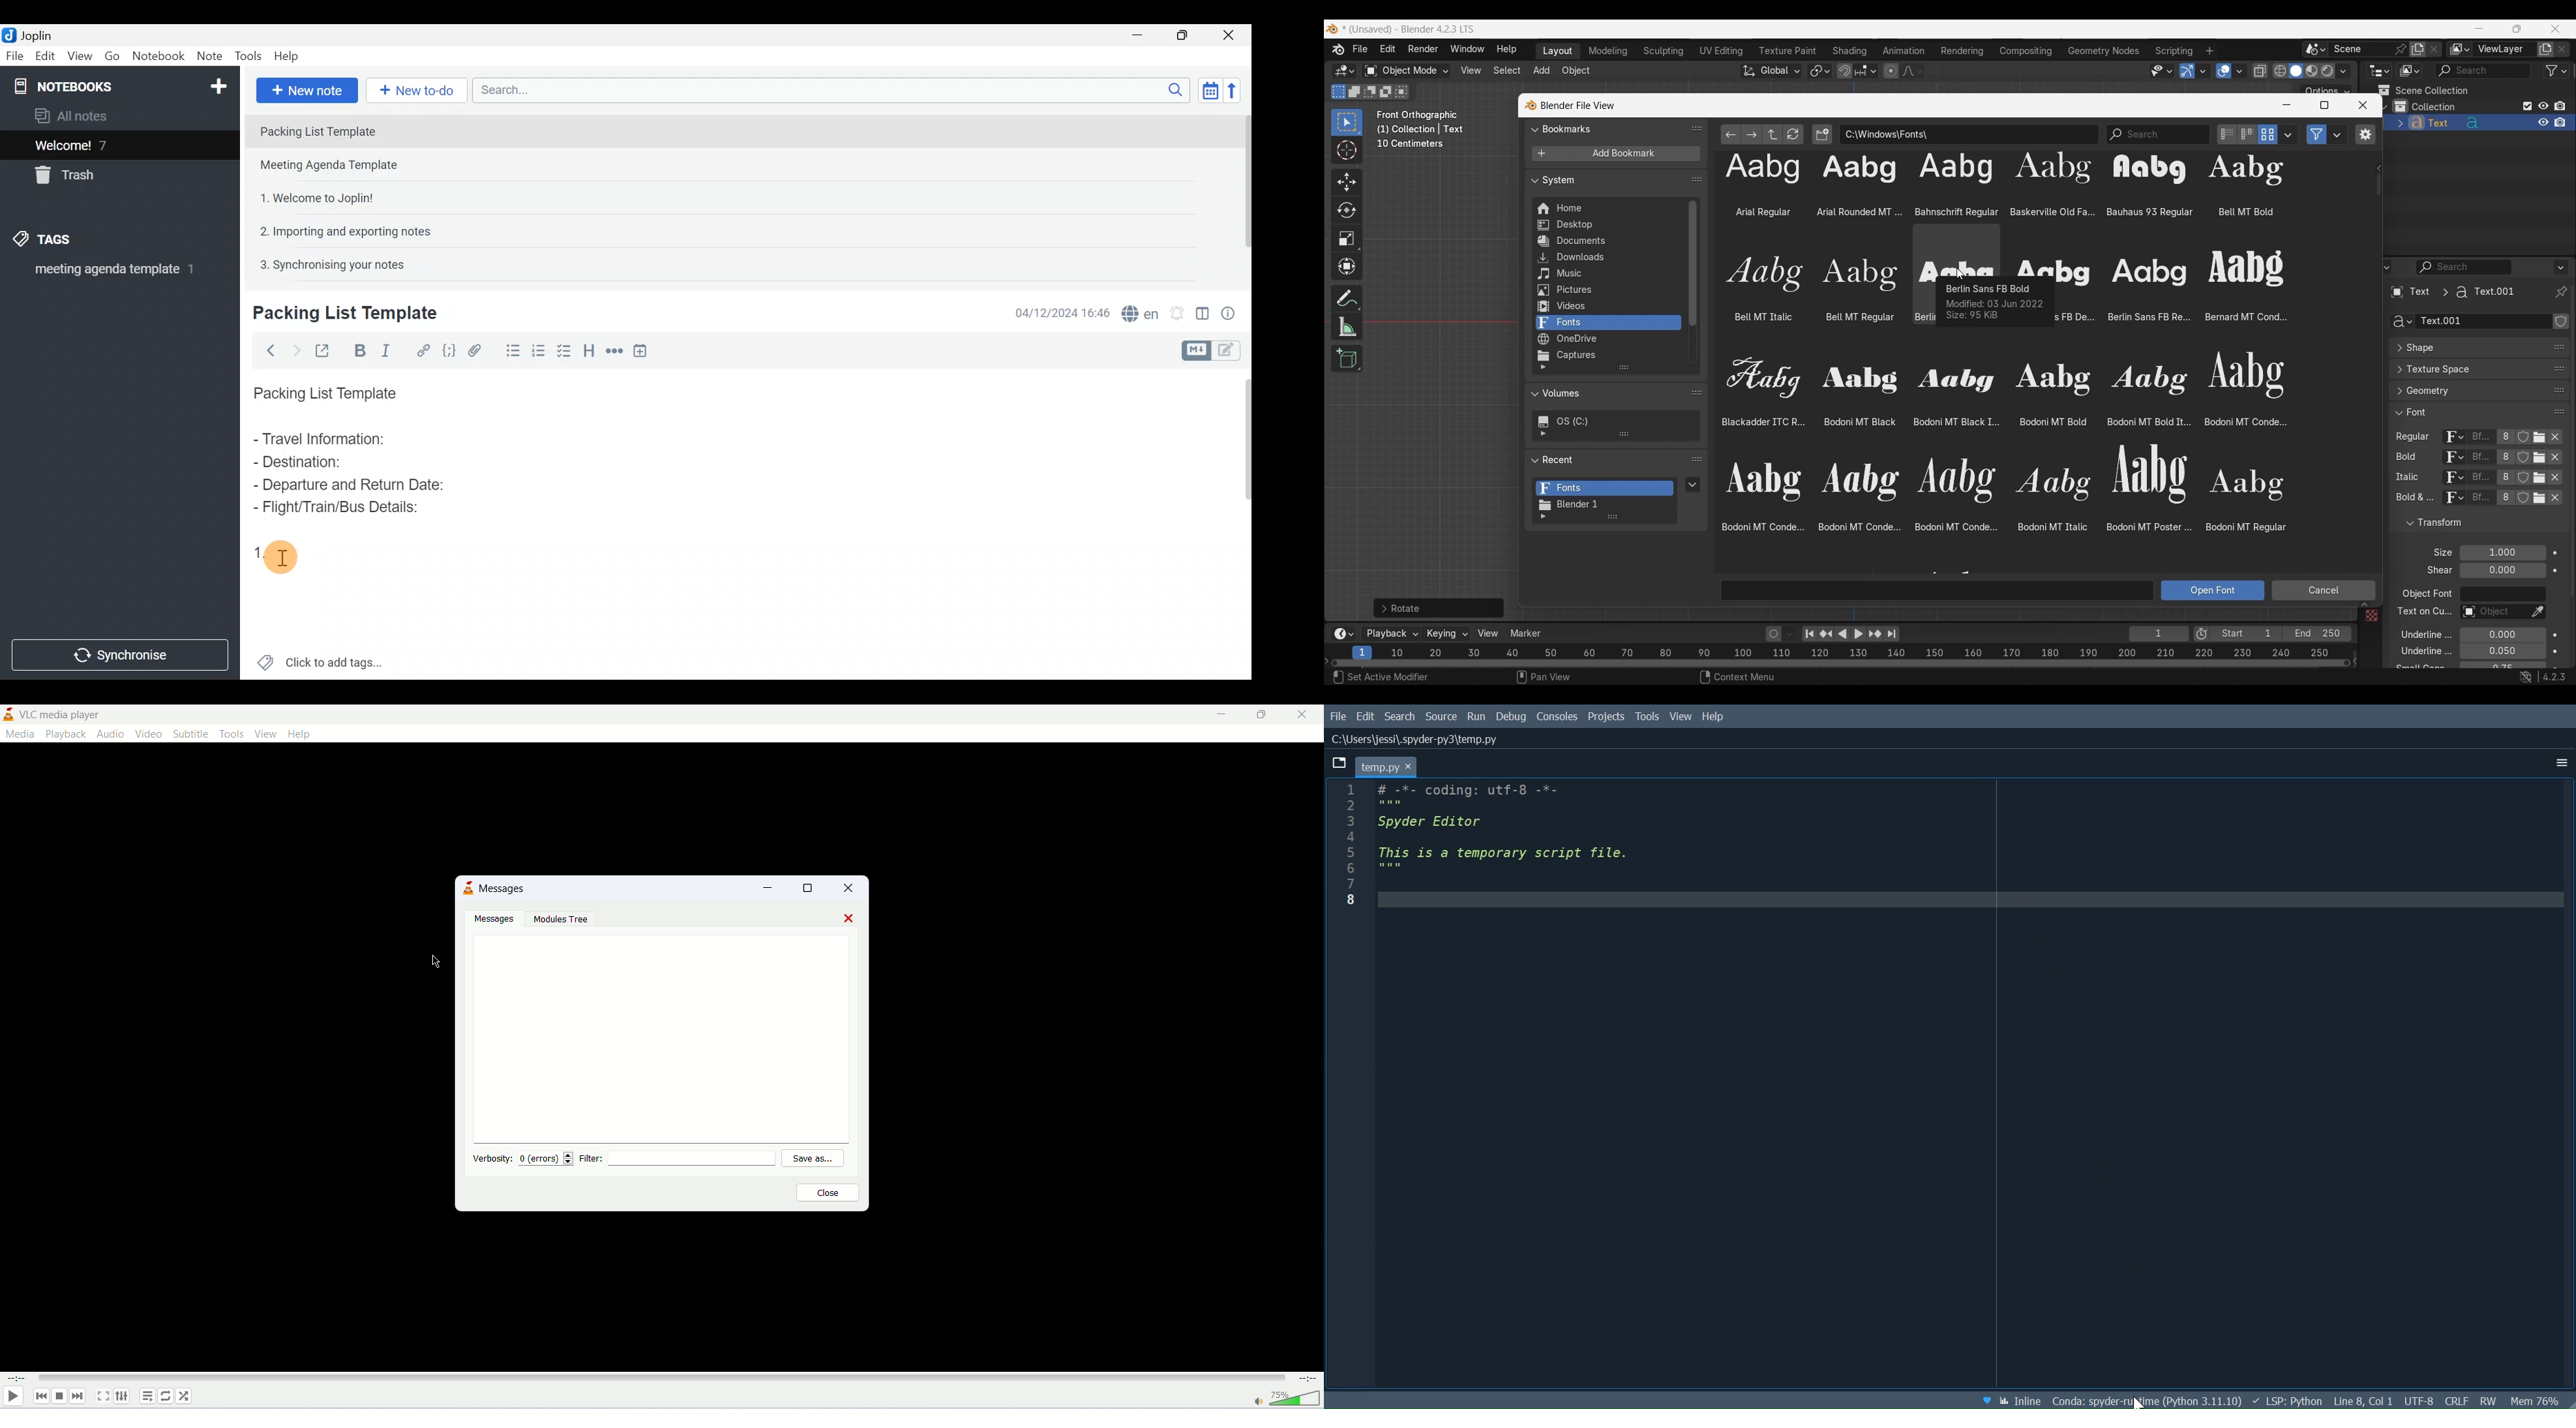  I want to click on Consoles, so click(1557, 716).